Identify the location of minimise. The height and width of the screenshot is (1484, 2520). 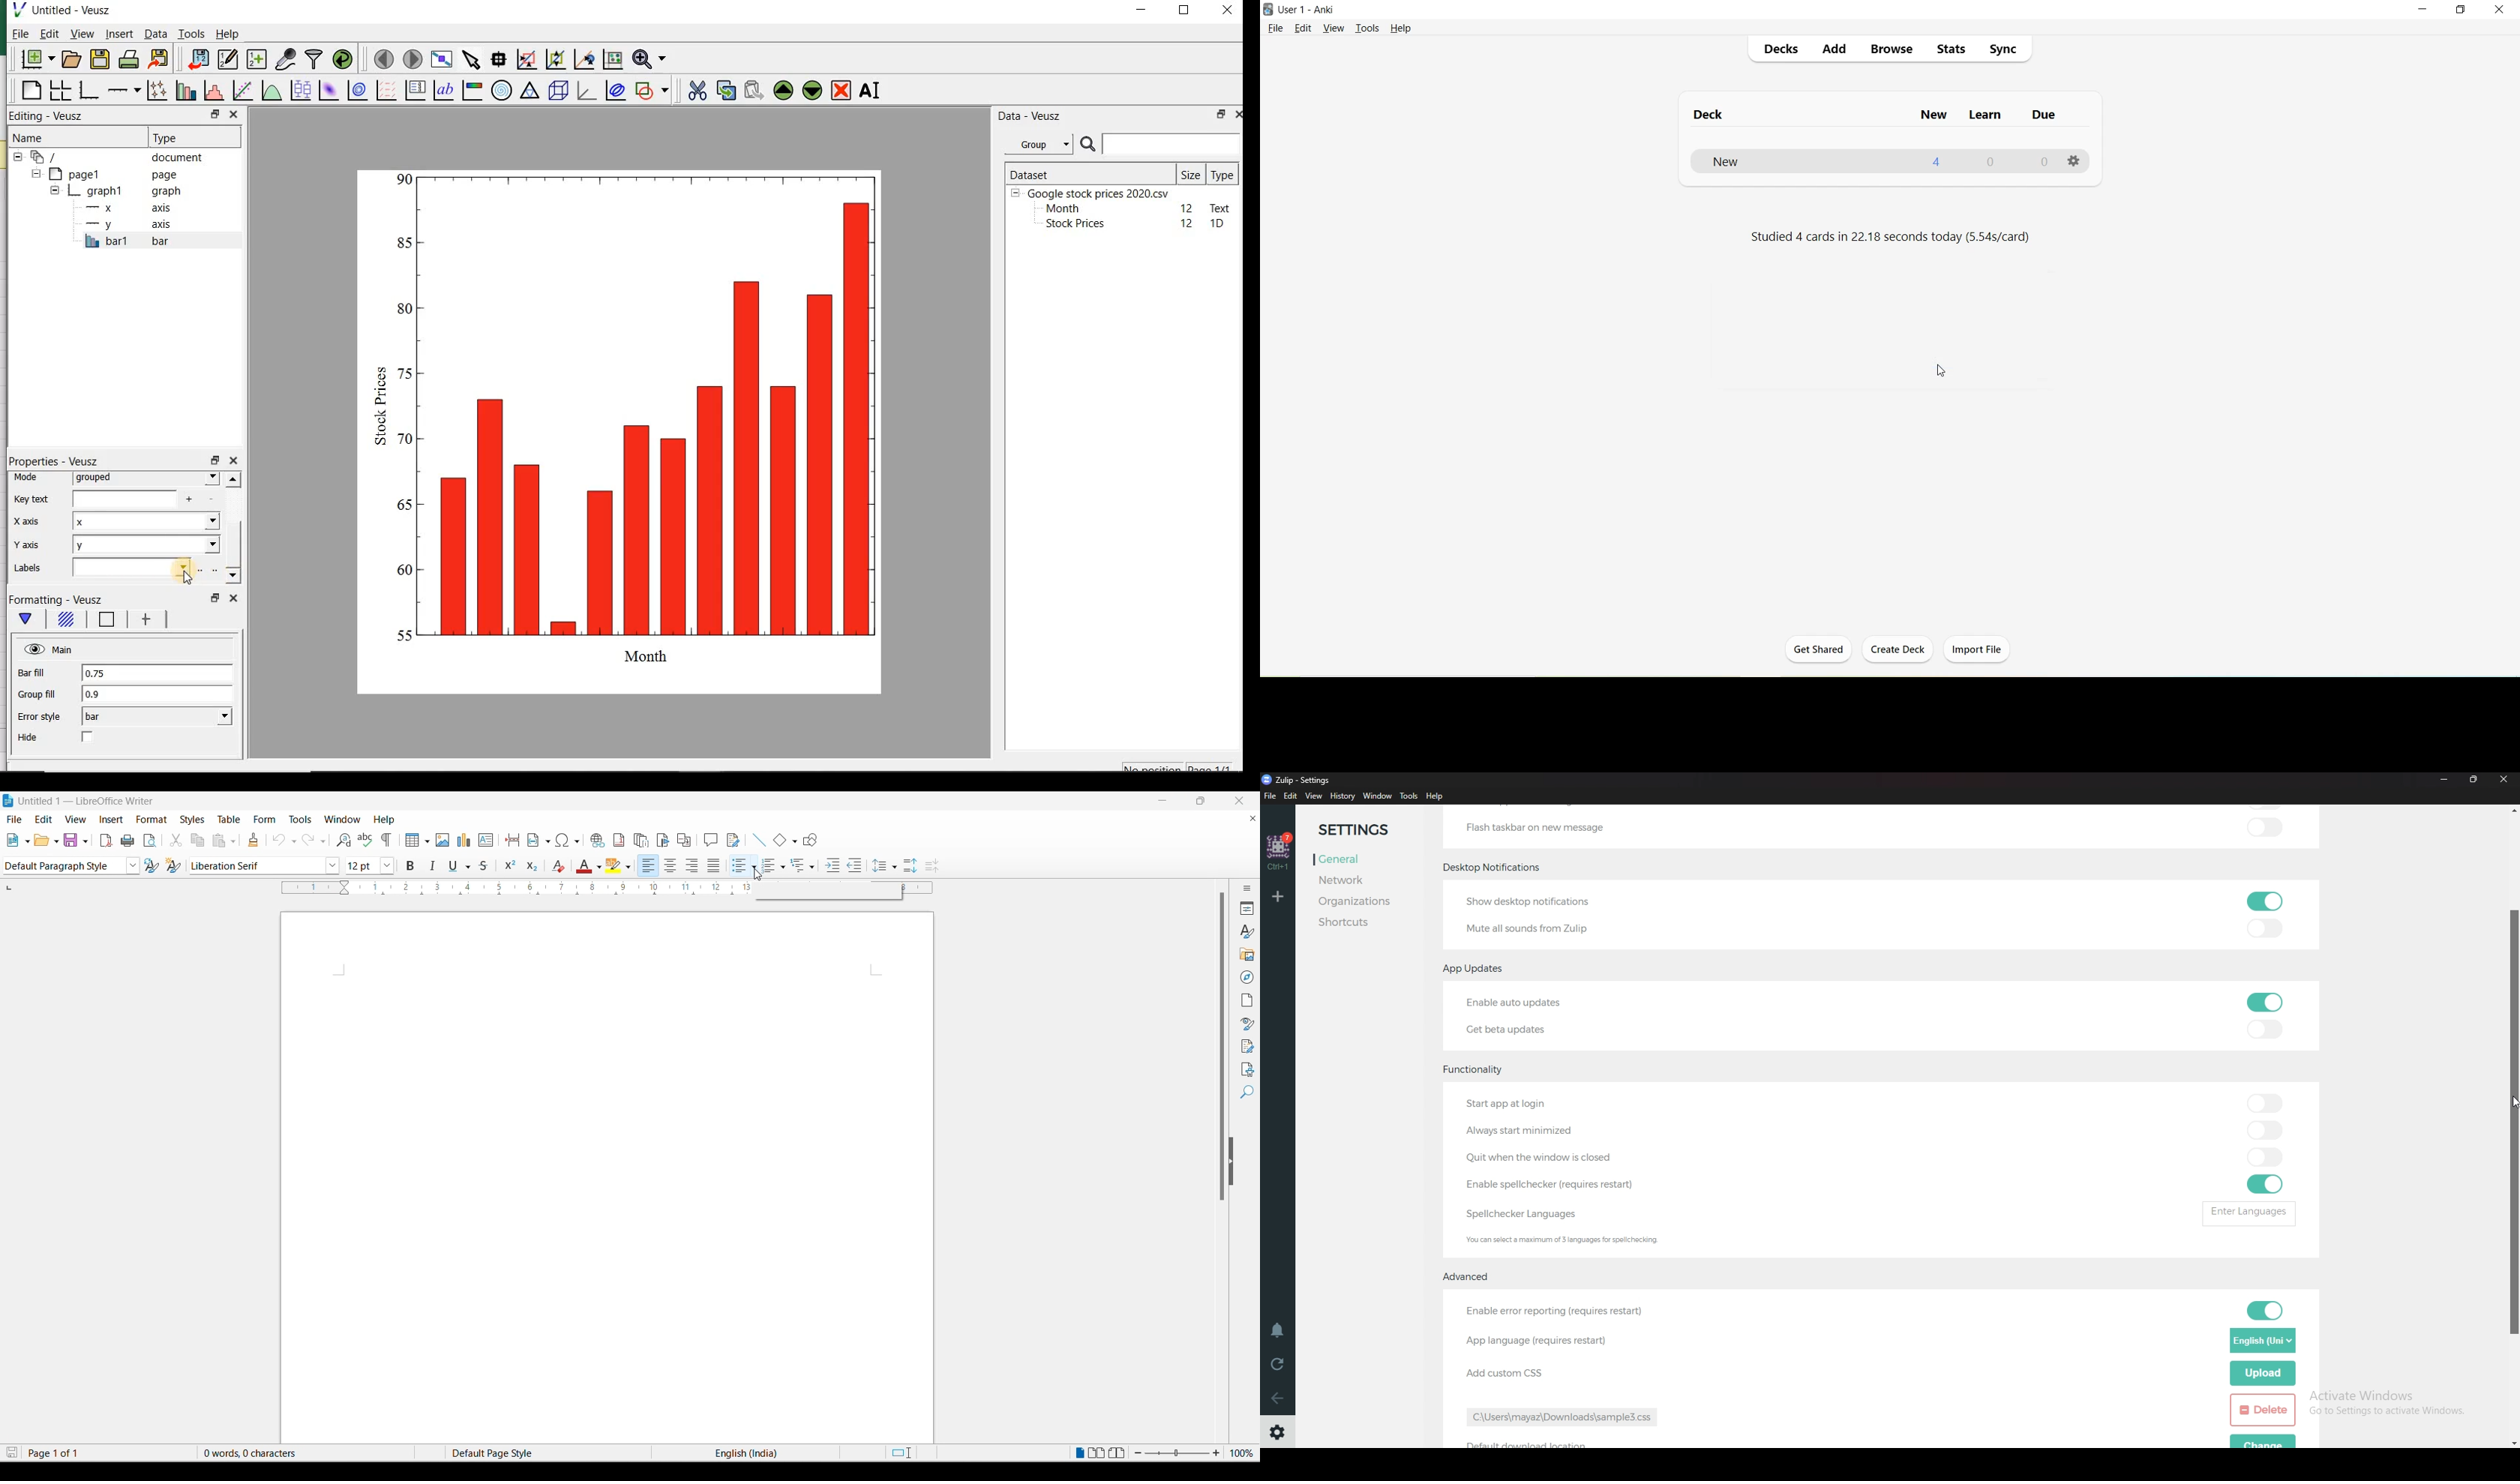
(1168, 801).